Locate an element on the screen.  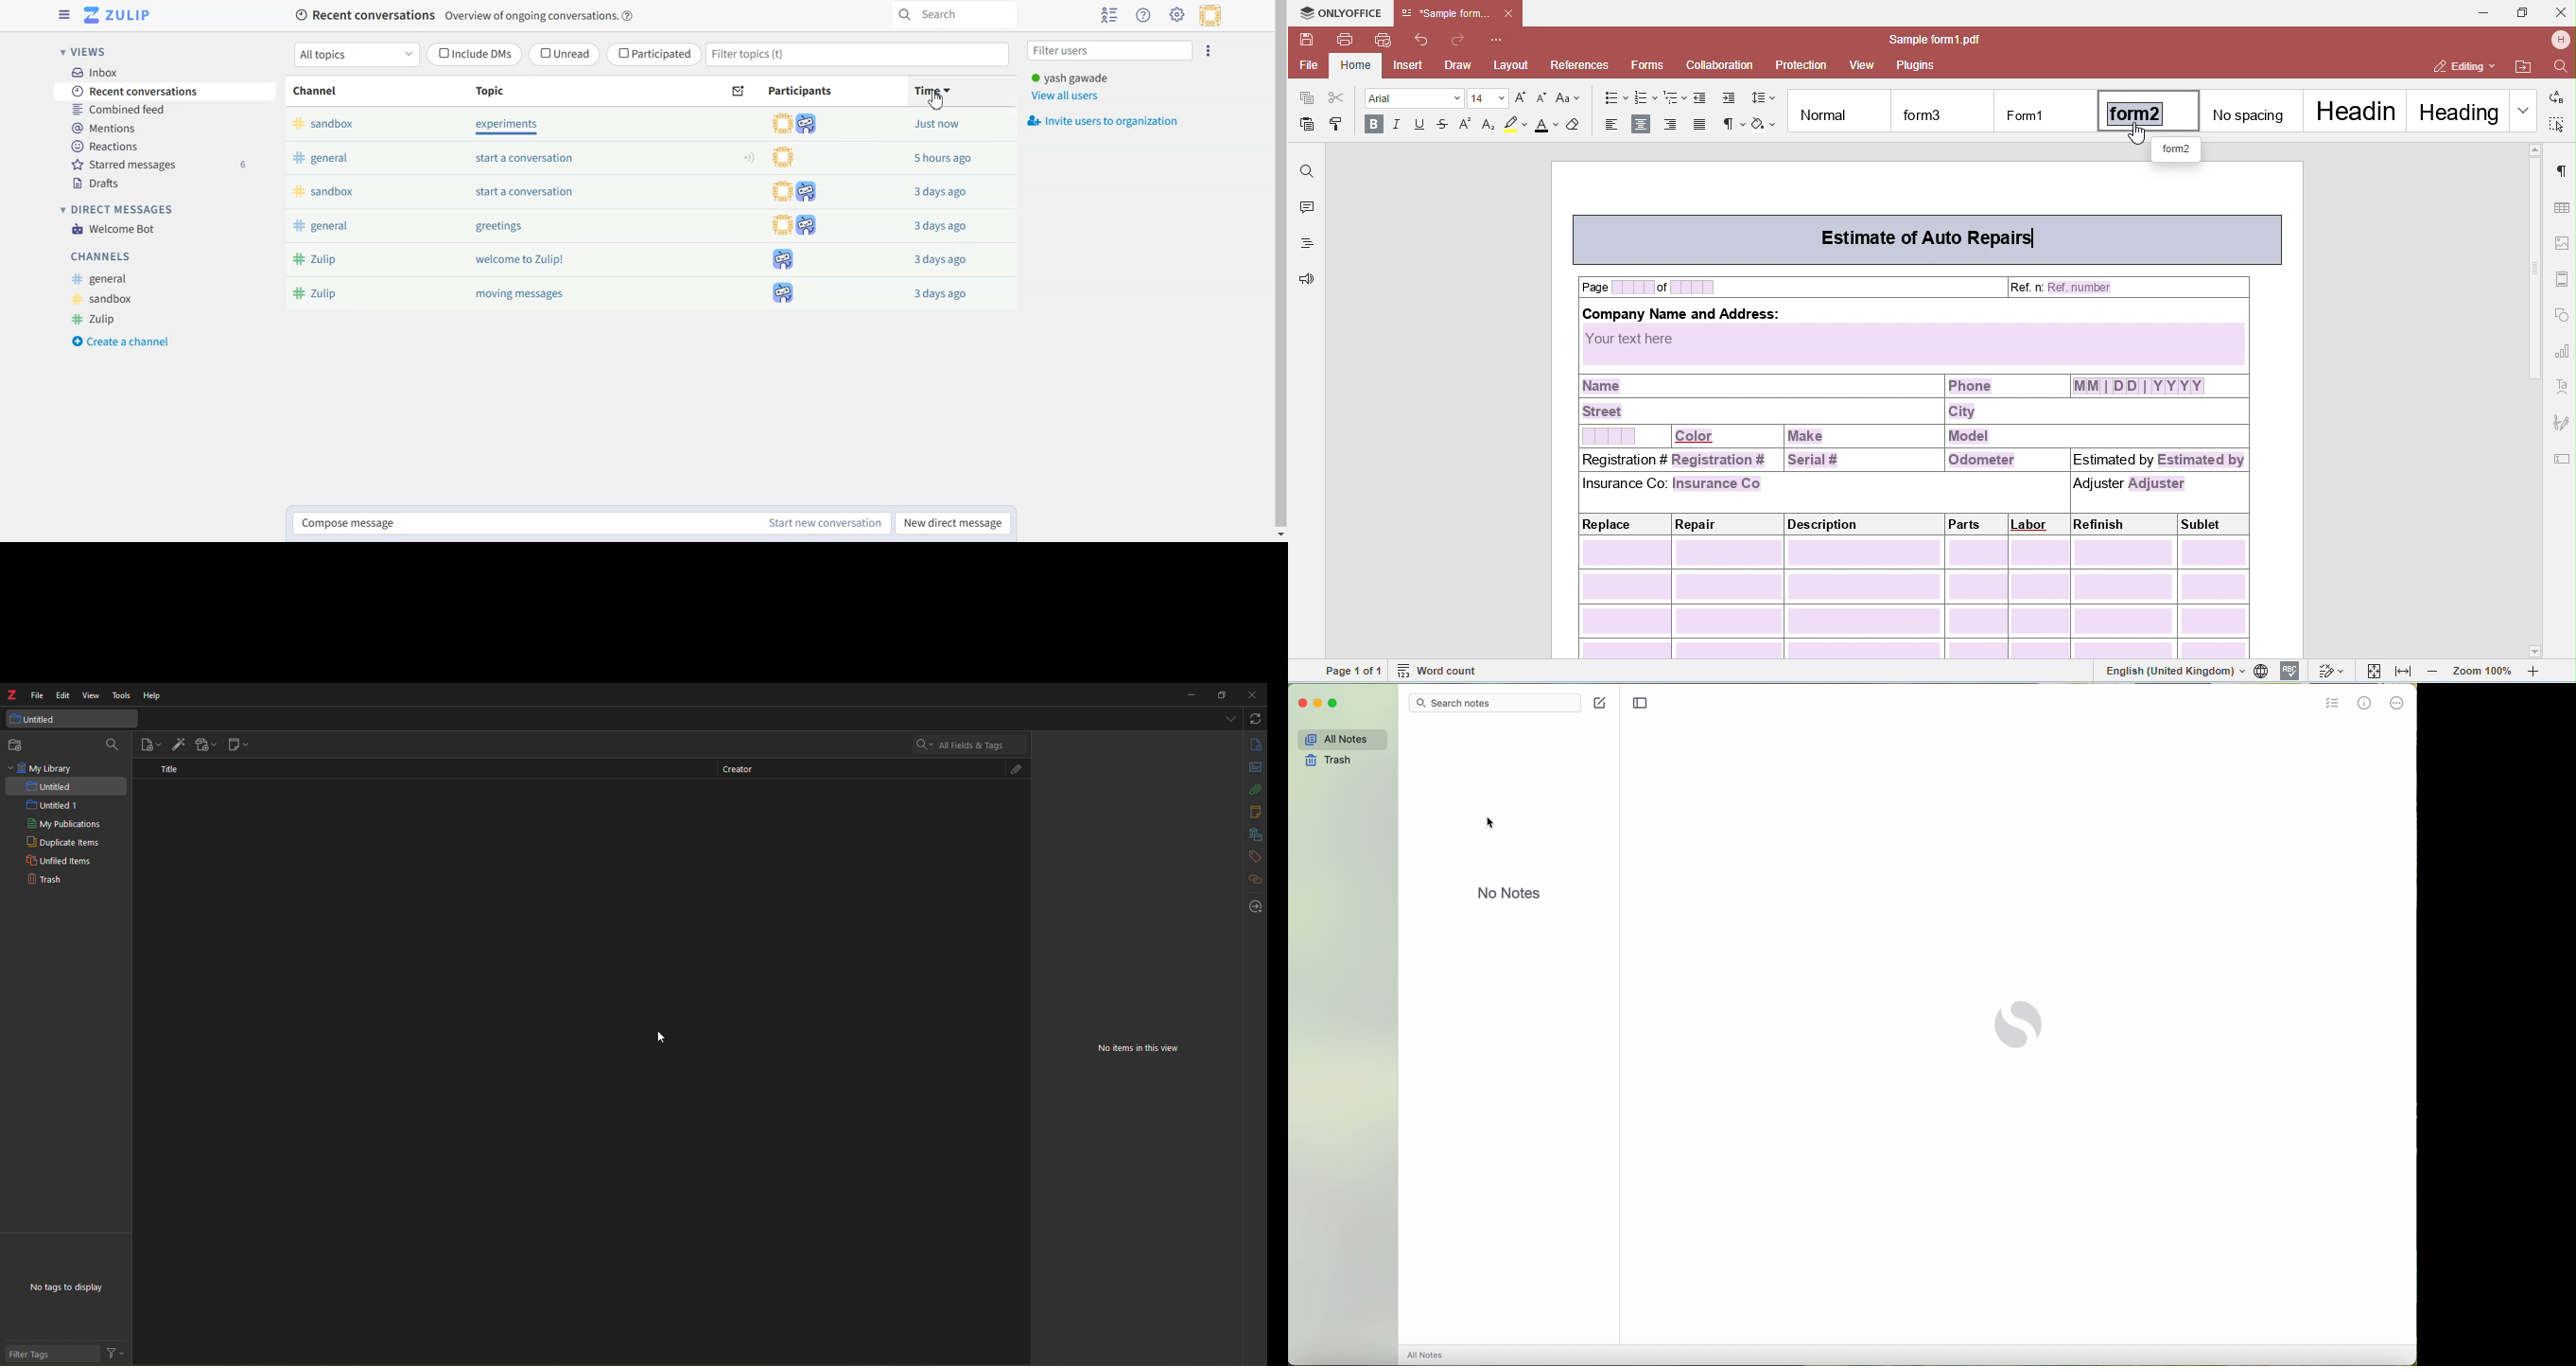
maximize Simplenote is located at coordinates (1336, 703).